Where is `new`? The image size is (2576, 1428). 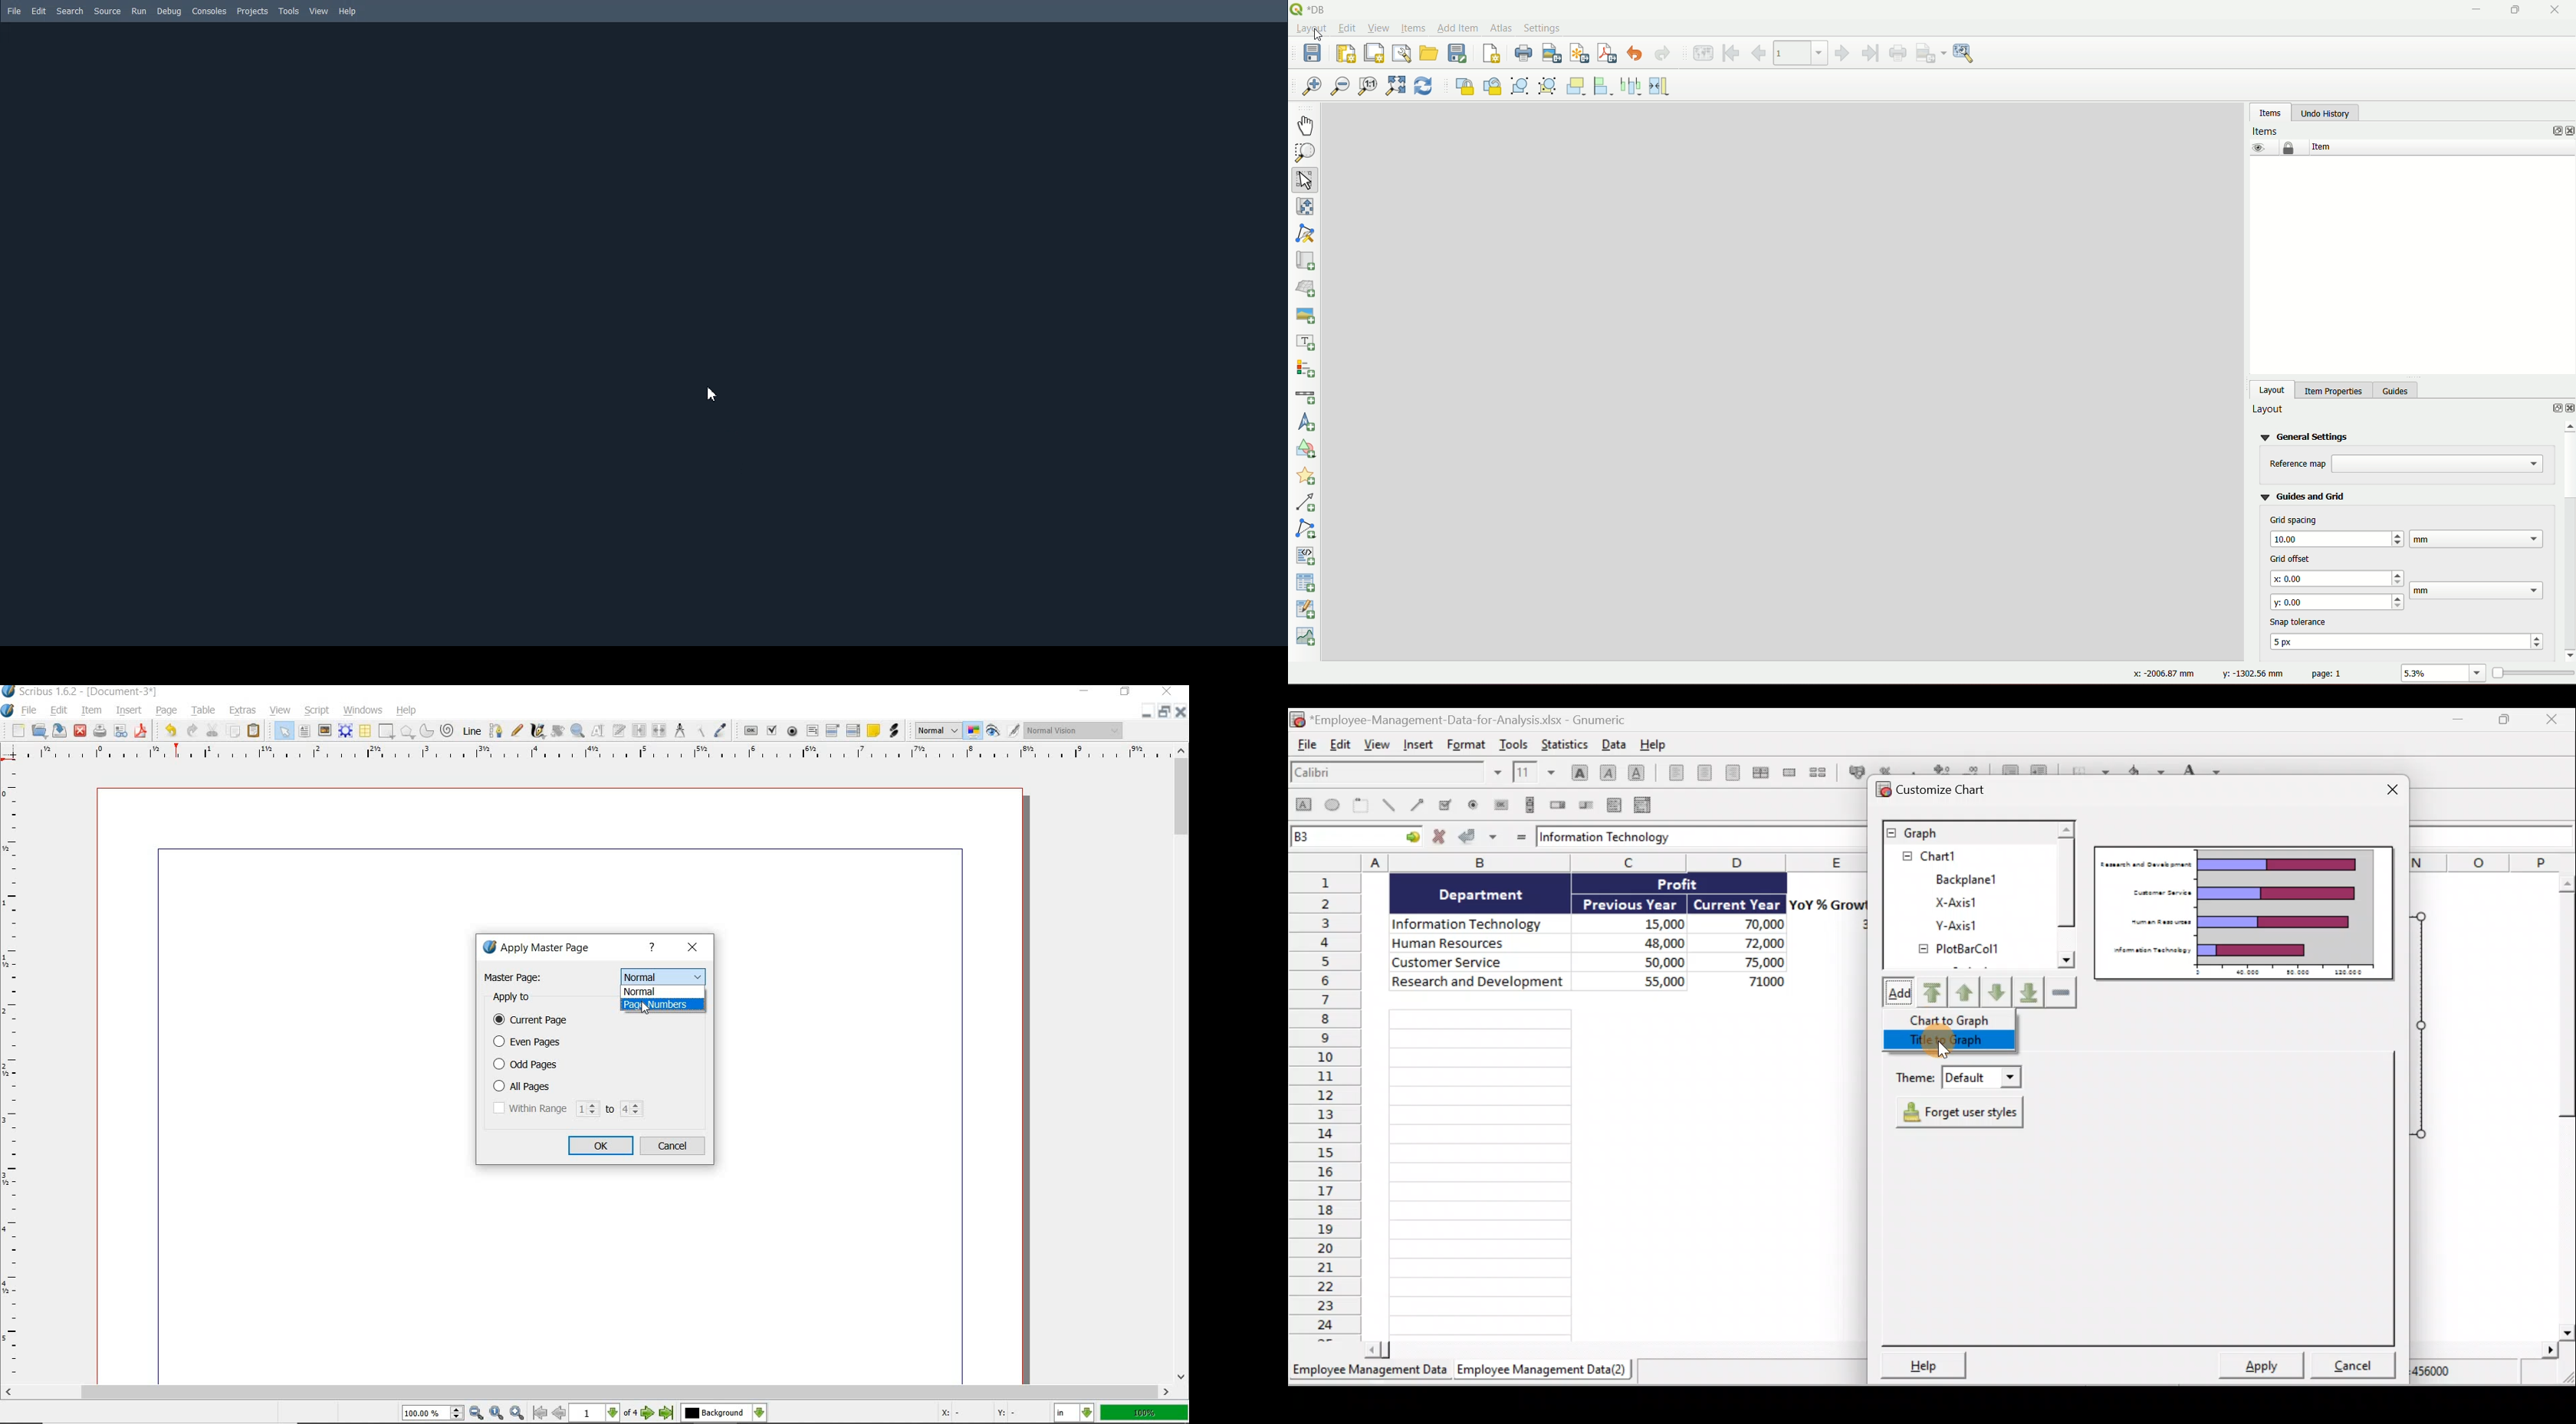 new is located at coordinates (17, 731).